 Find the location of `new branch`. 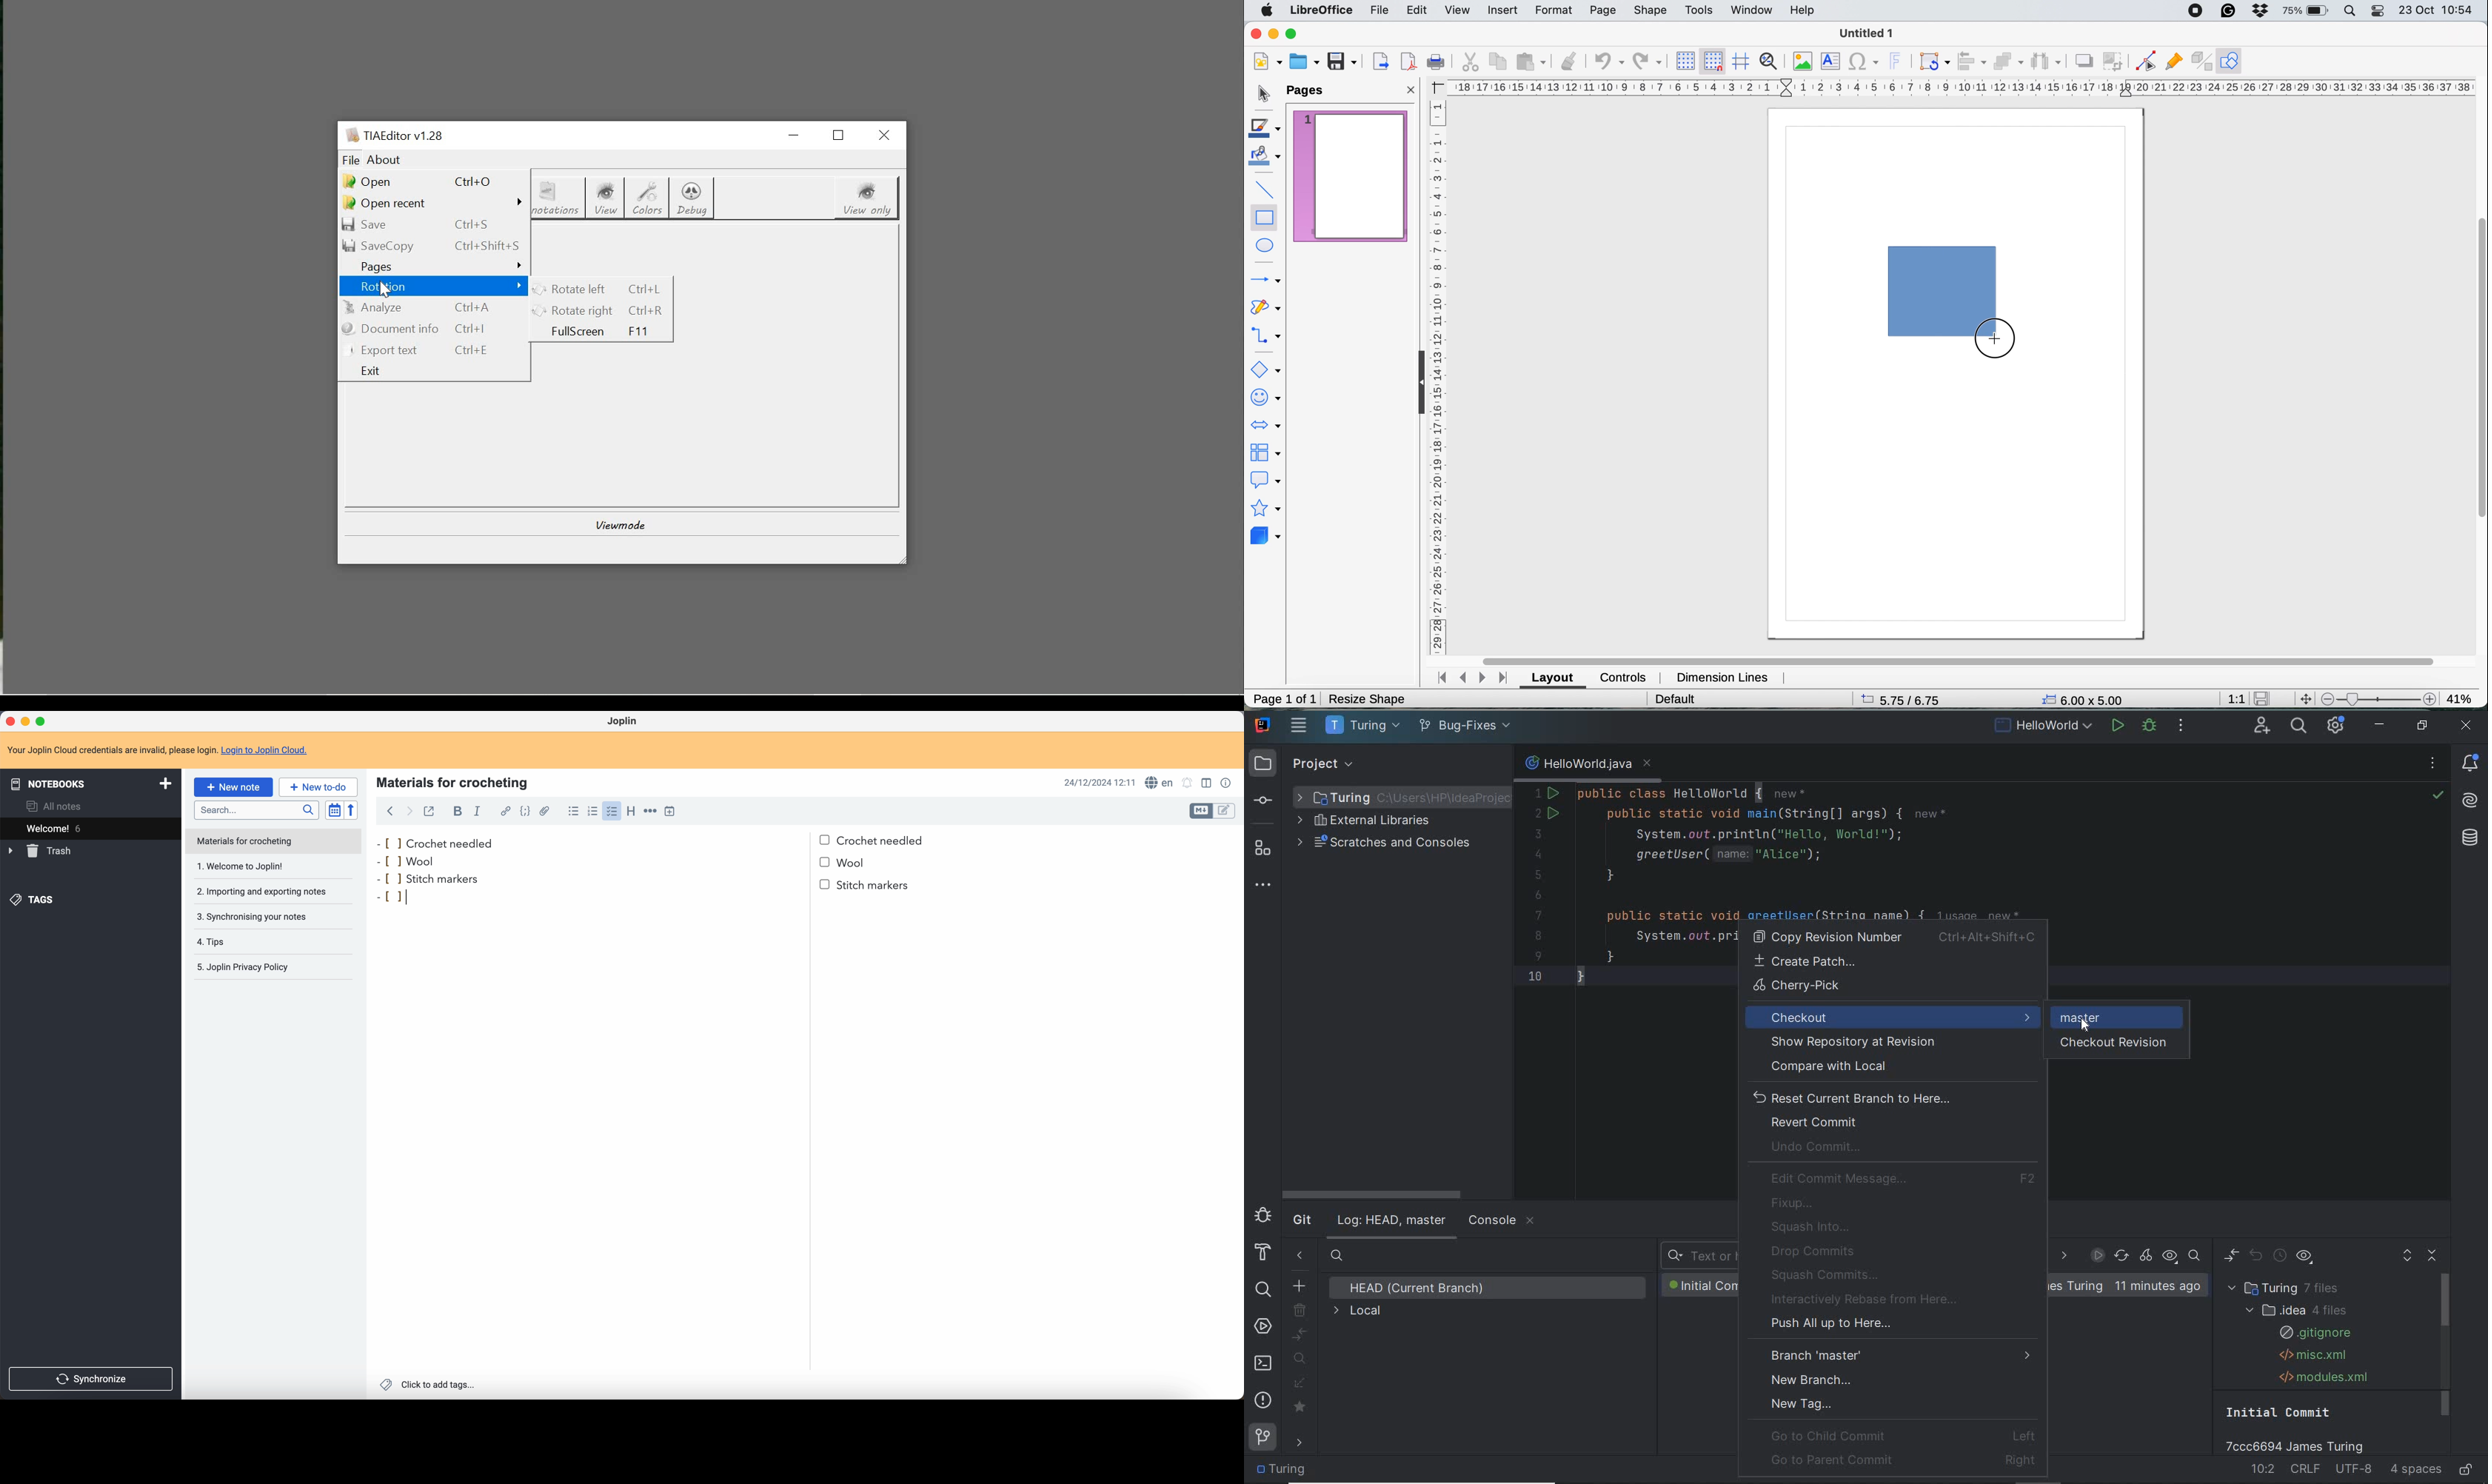

new branch is located at coordinates (1300, 1285).